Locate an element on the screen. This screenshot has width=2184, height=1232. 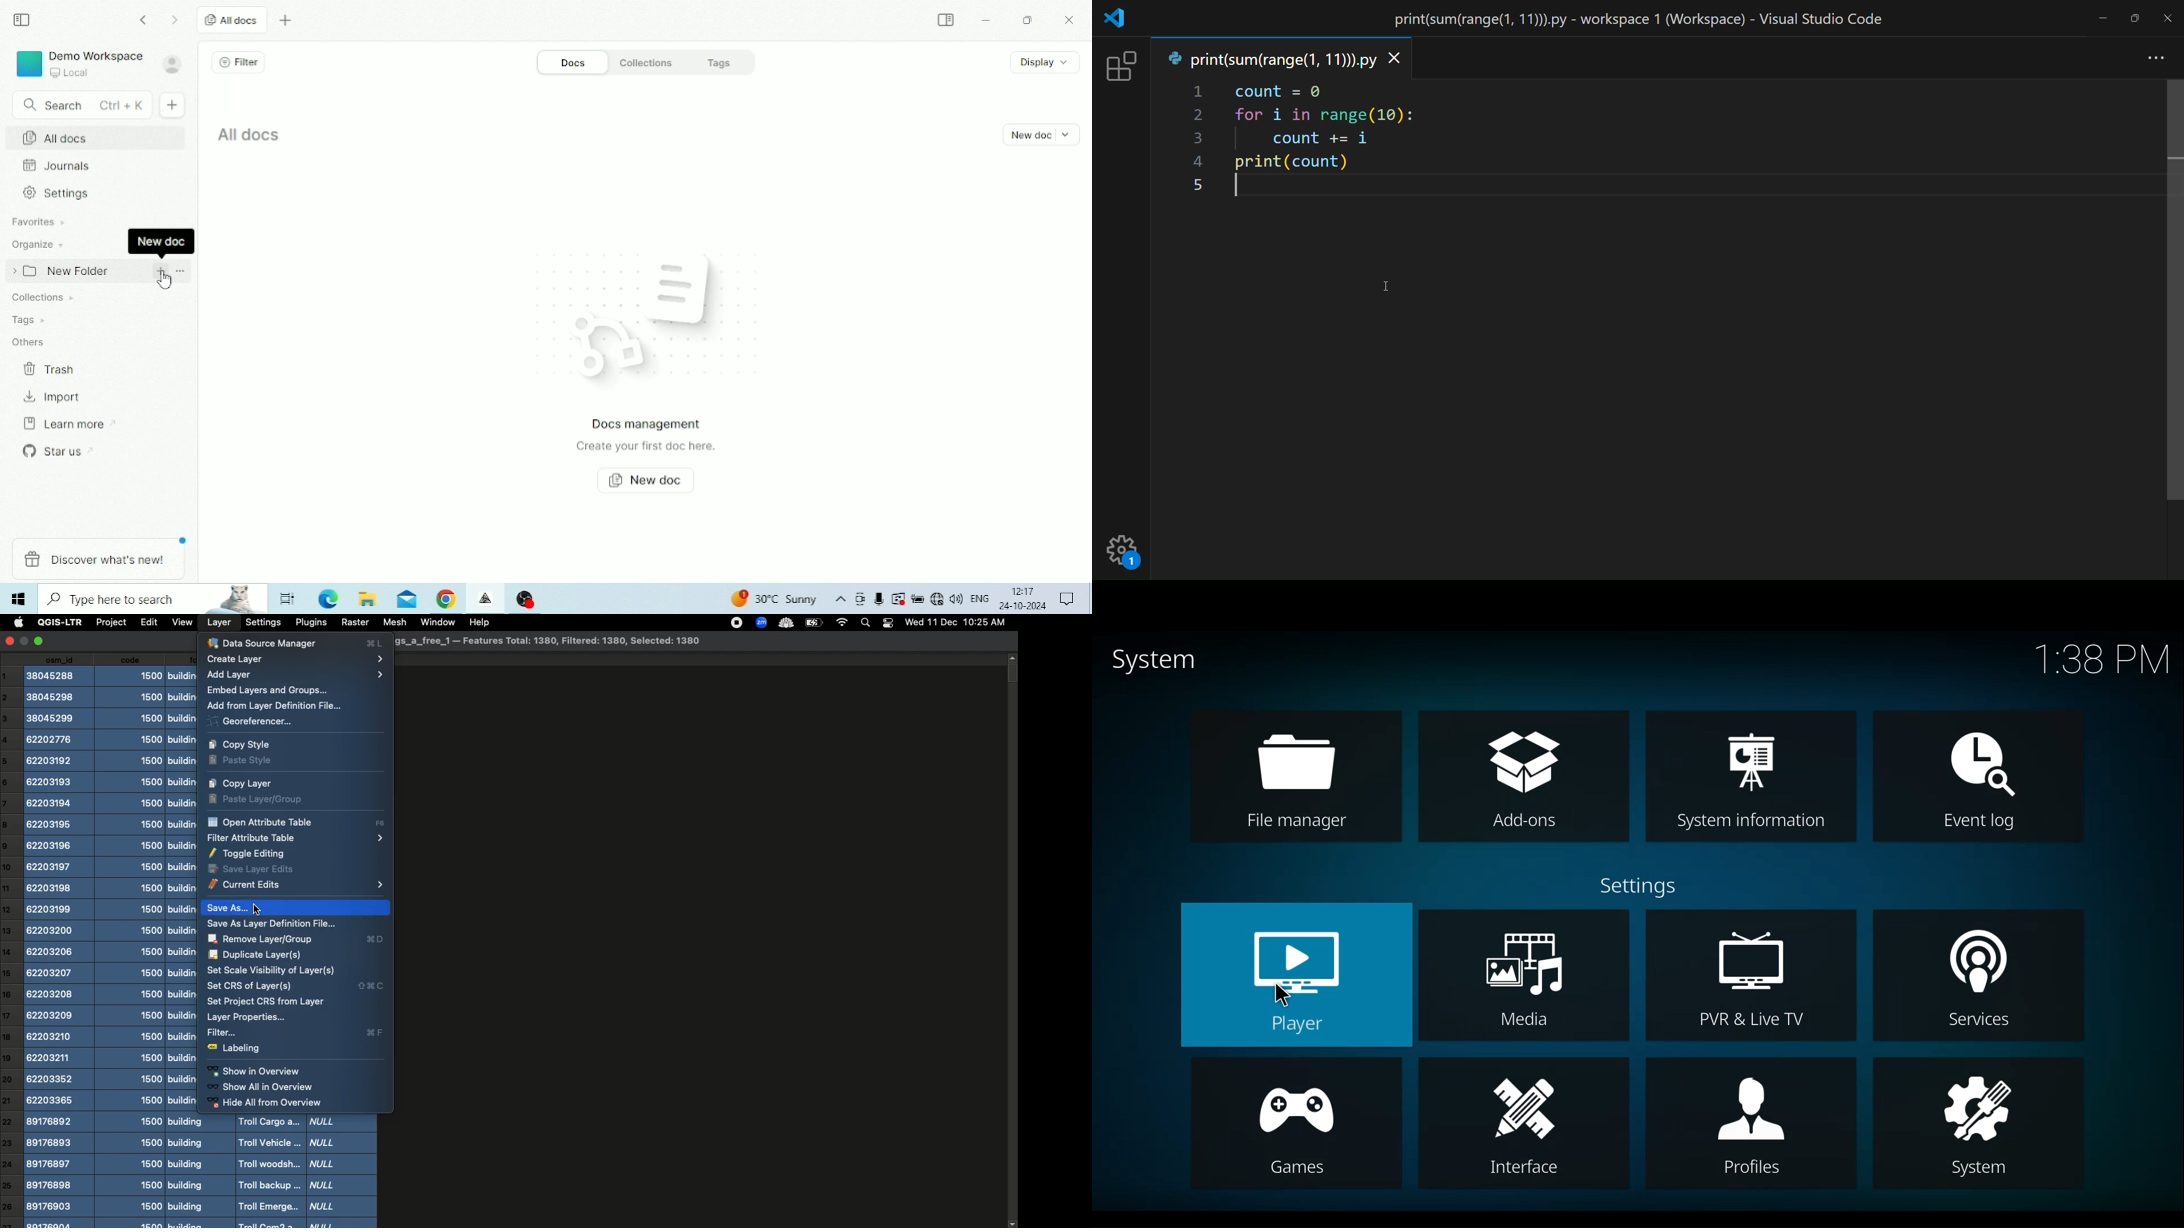
Georeferencer  is located at coordinates (250, 722).